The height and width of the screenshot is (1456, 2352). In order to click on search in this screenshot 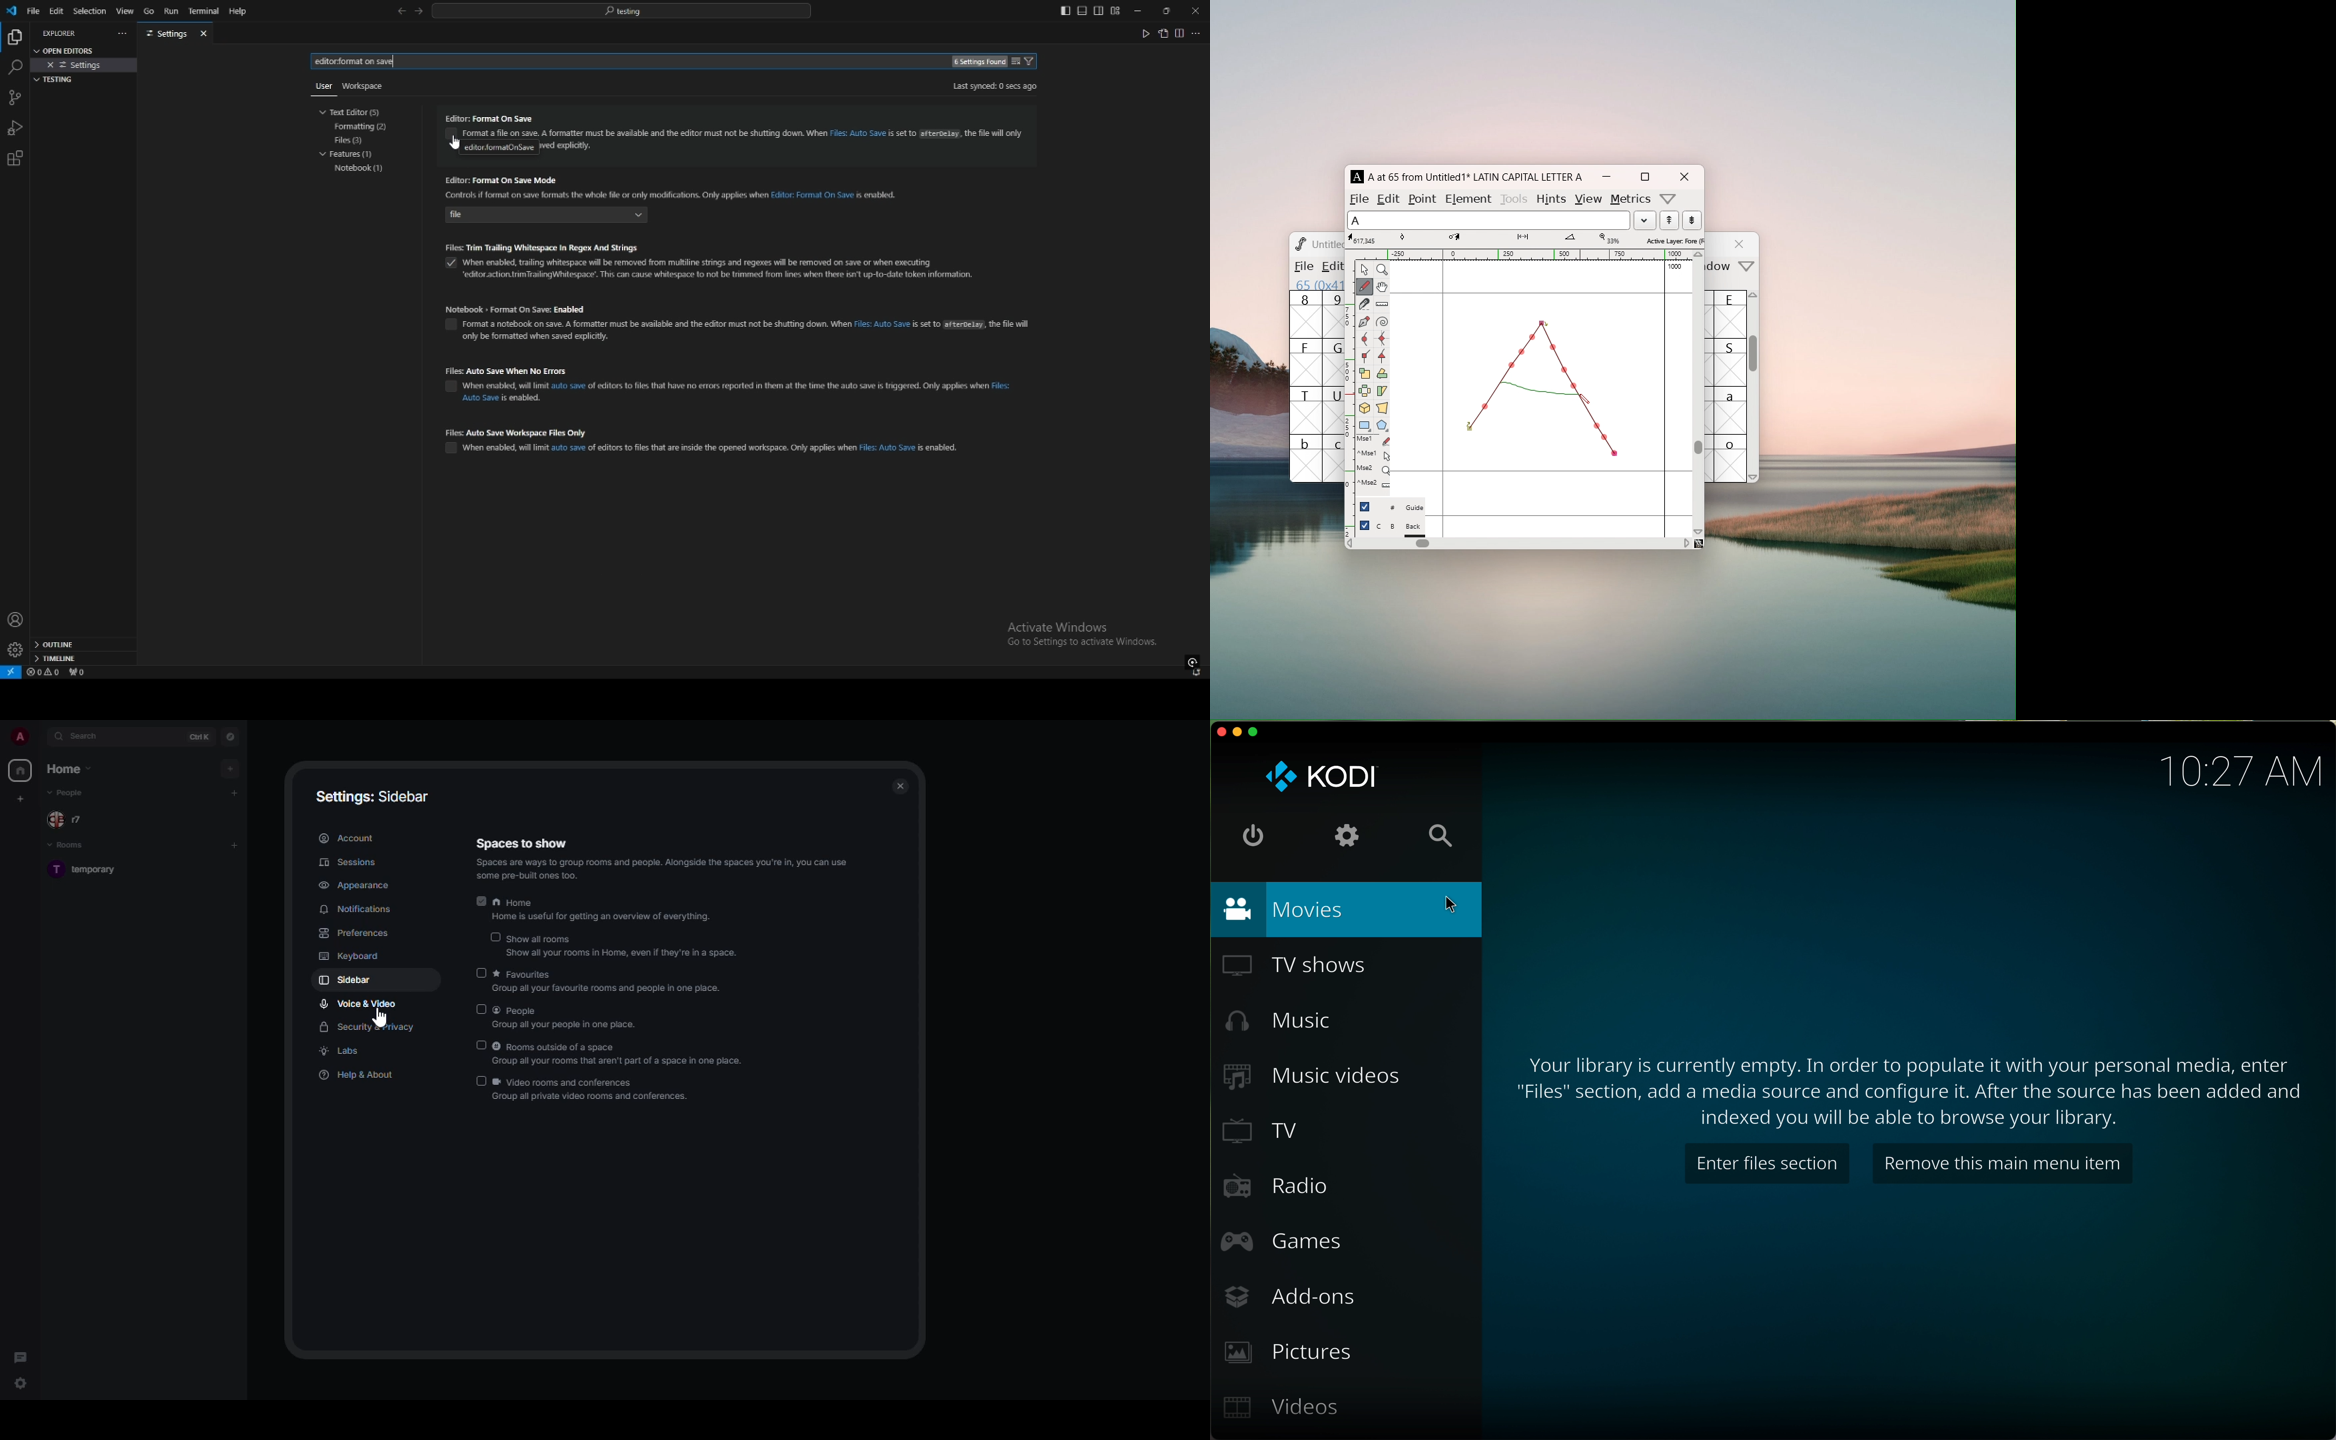, I will do `click(14, 68)`.